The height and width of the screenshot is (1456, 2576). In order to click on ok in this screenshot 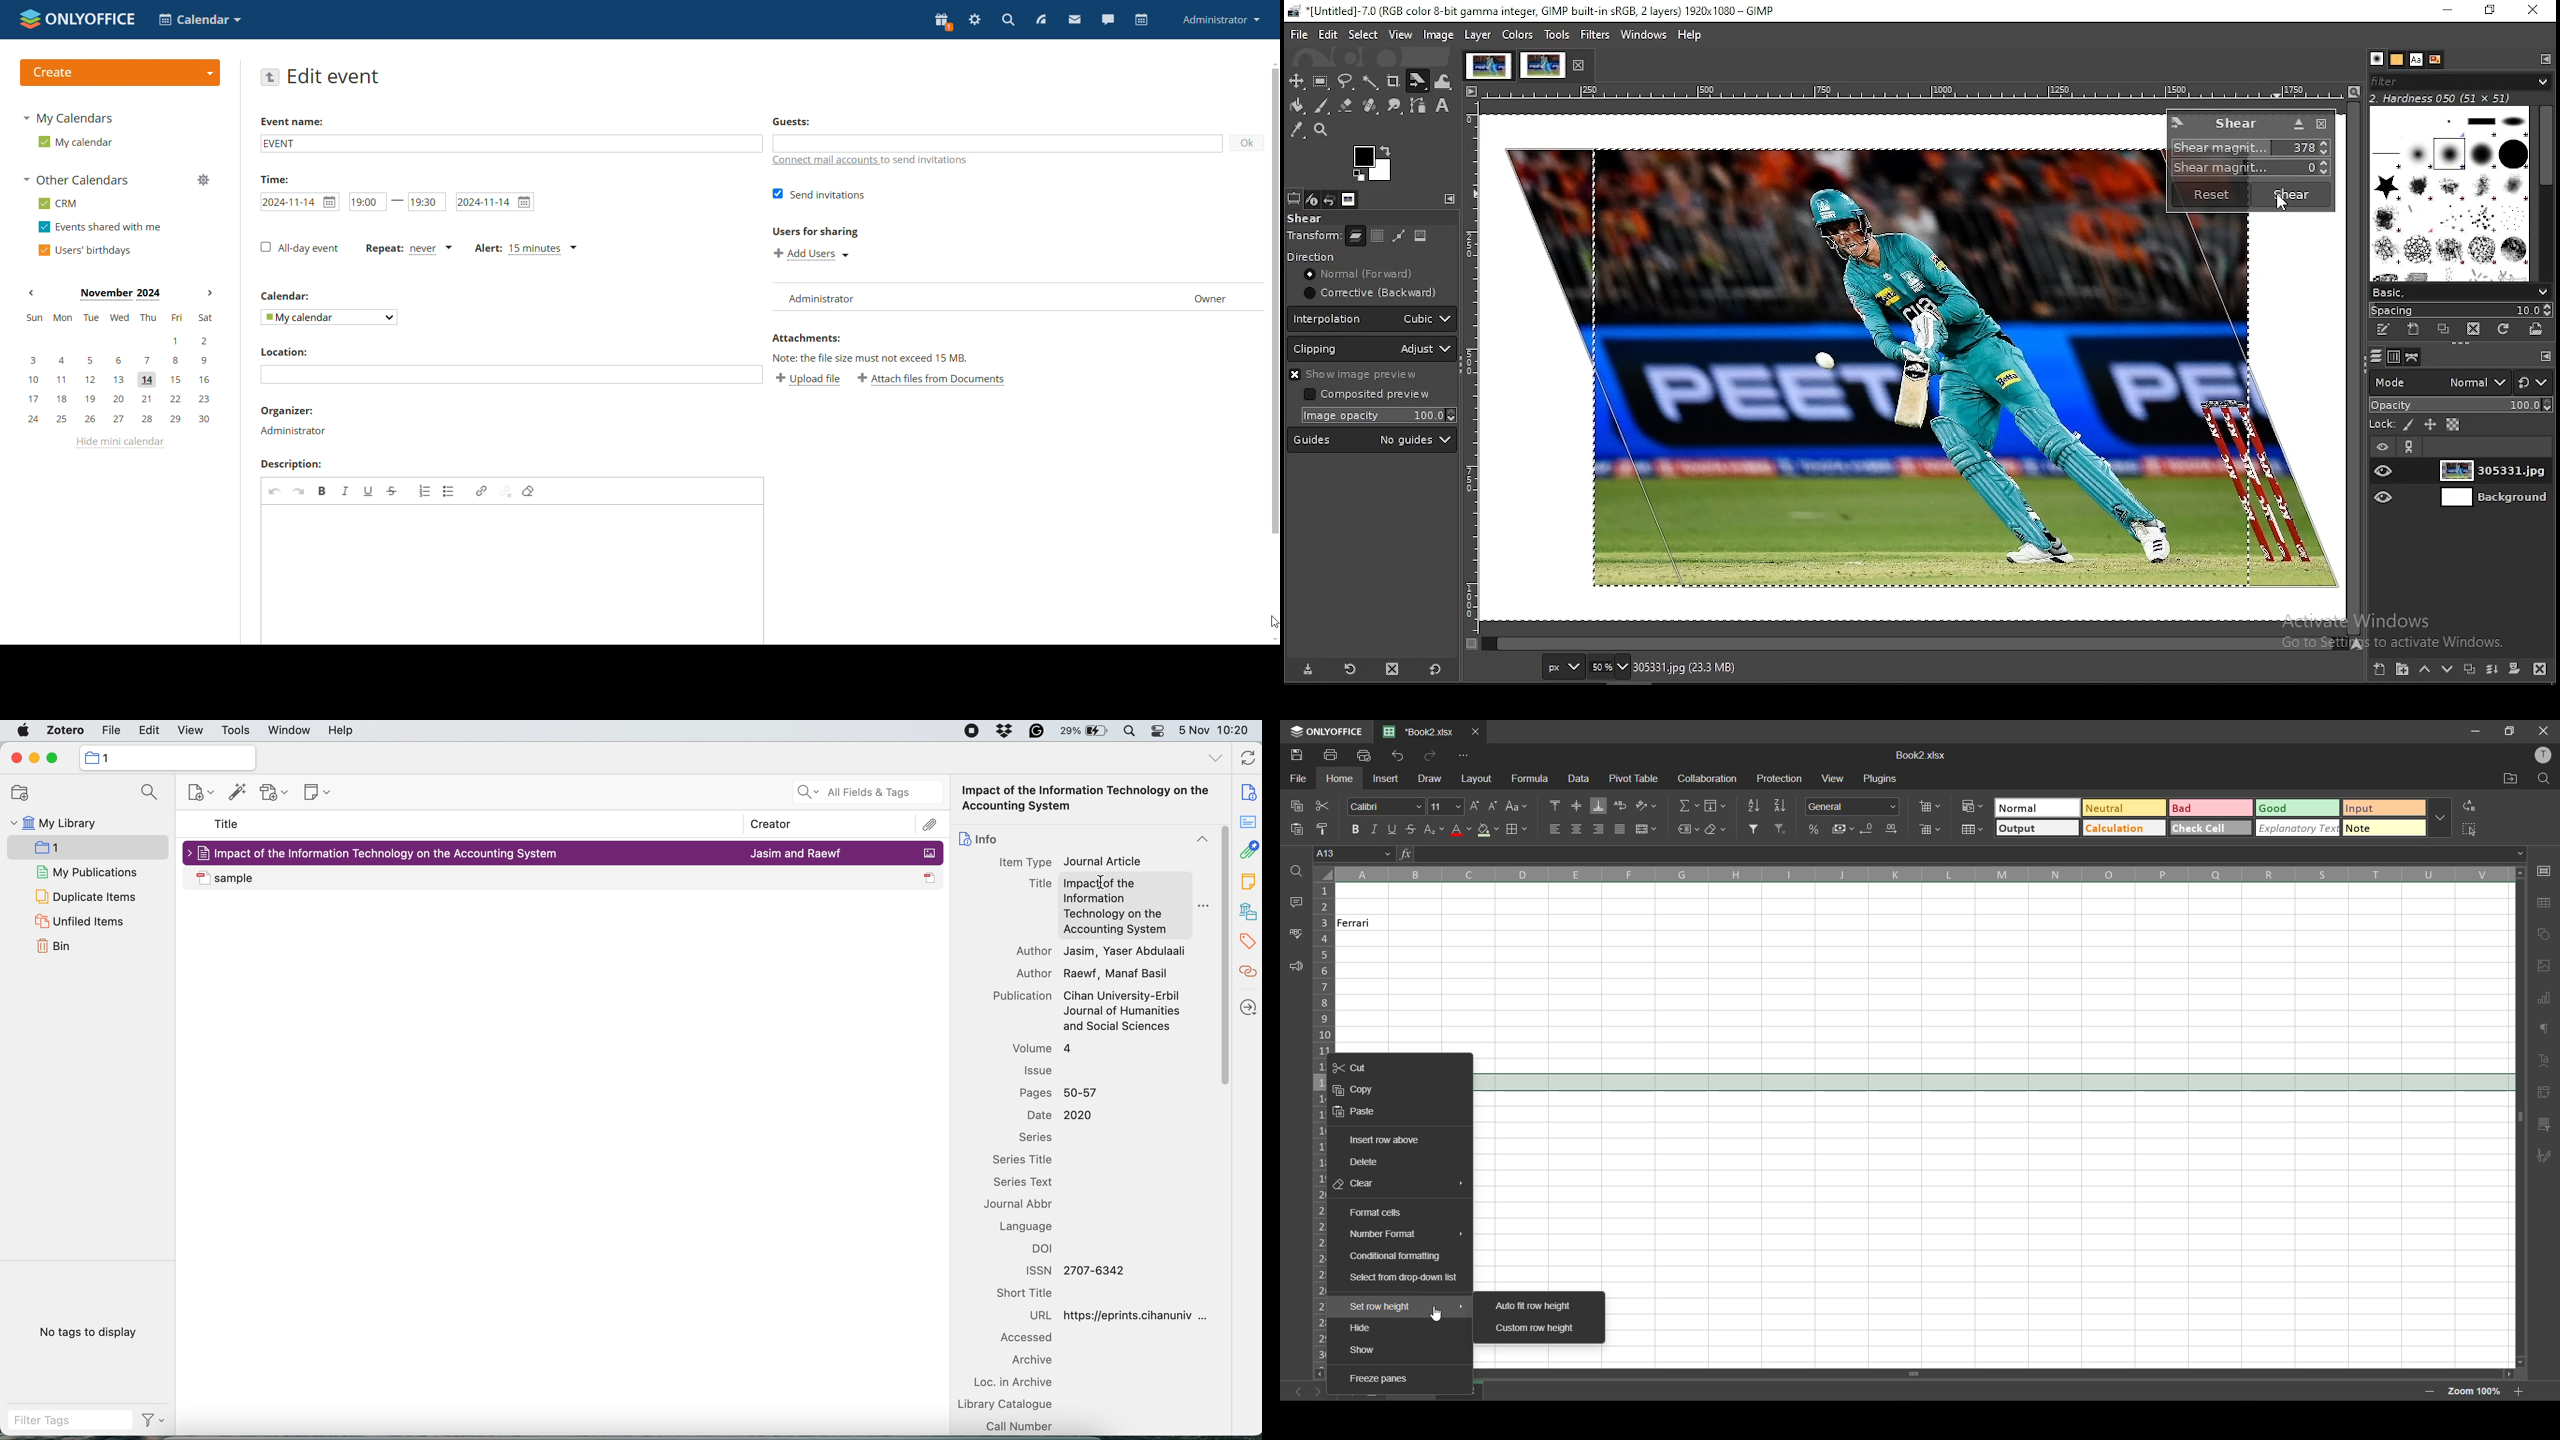, I will do `click(1246, 142)`.